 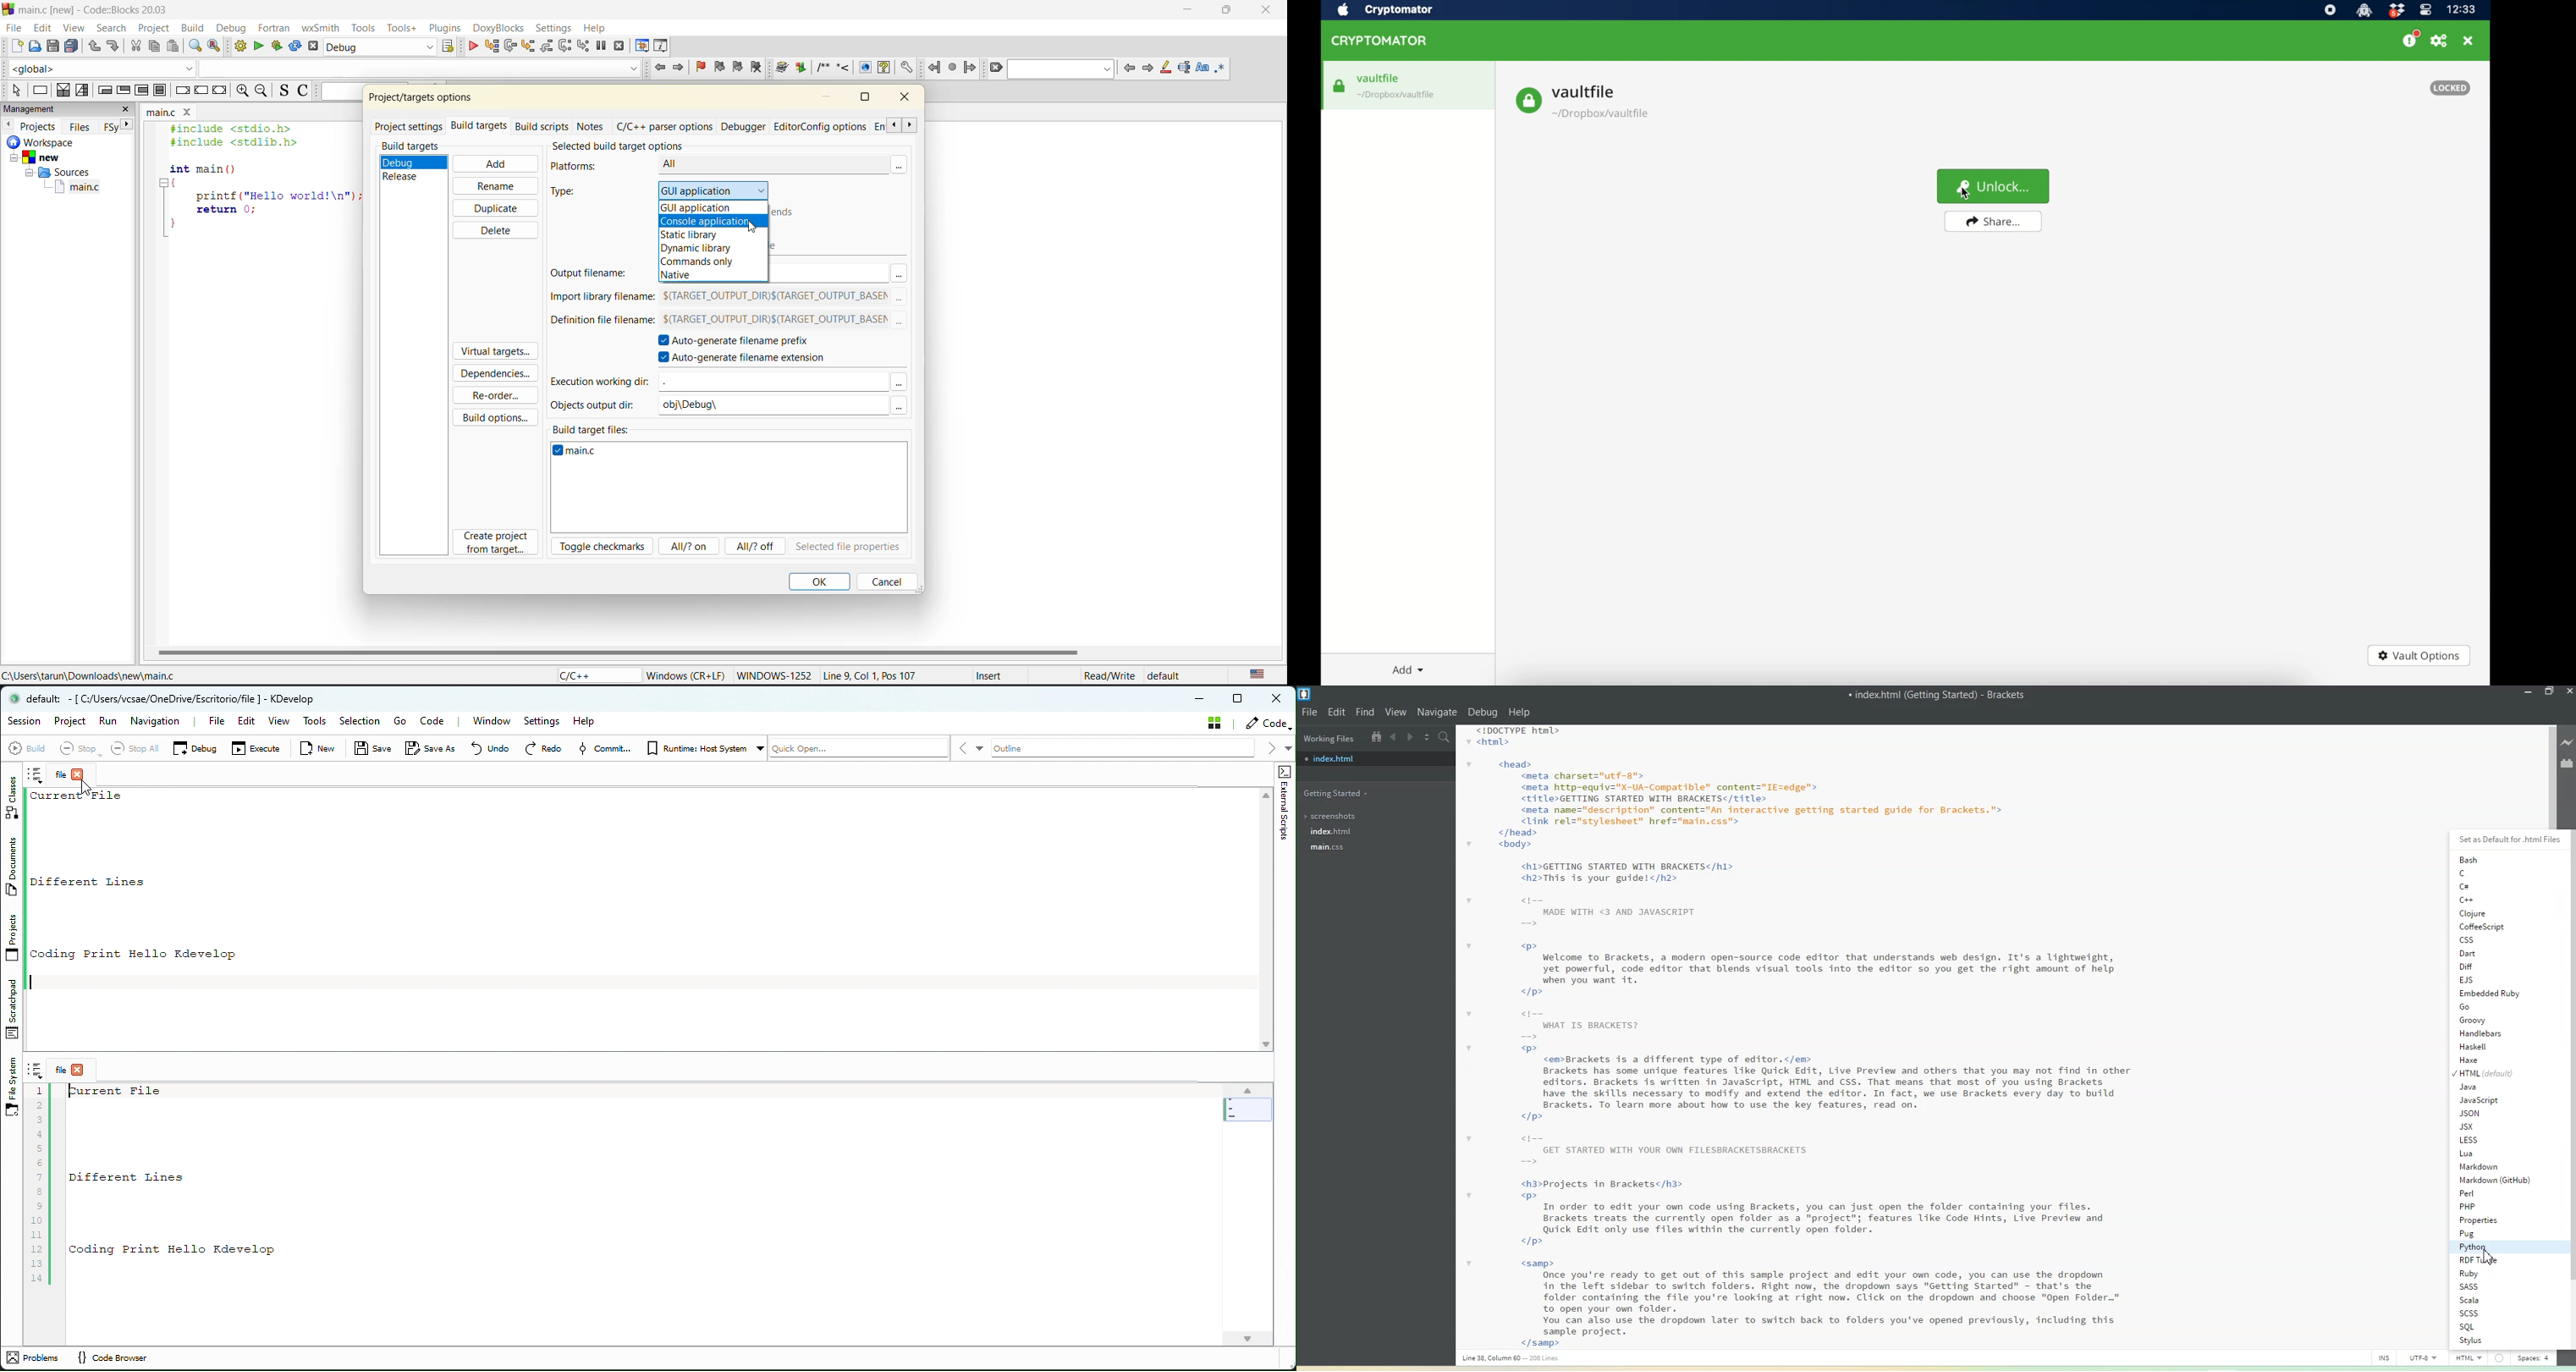 What do you see at coordinates (497, 207) in the screenshot?
I see `duplicate` at bounding box center [497, 207].